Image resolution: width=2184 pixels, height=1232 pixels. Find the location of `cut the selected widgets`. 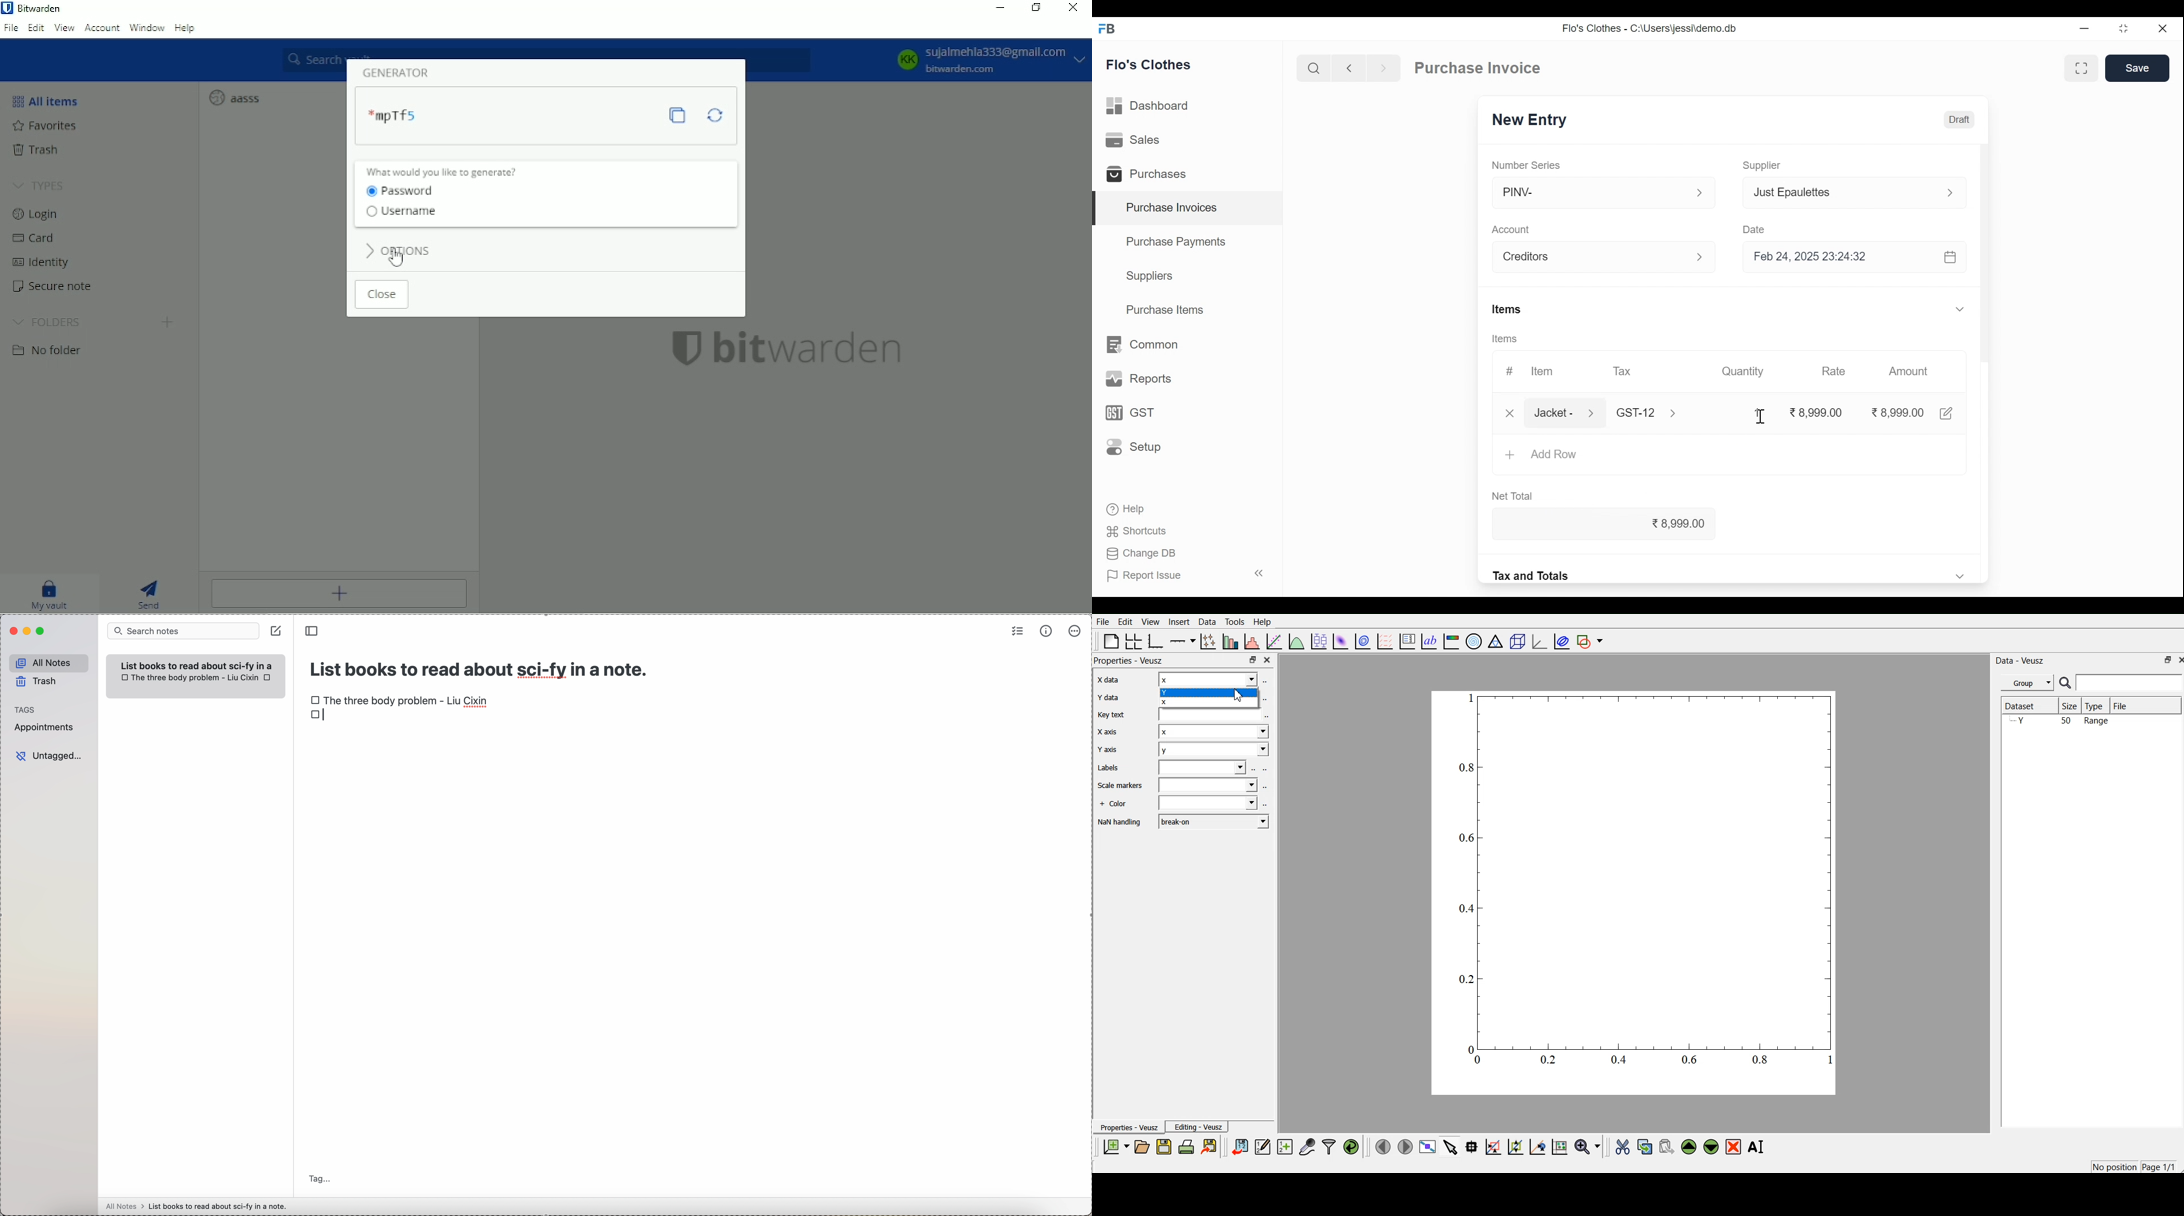

cut the selected widgets is located at coordinates (1624, 1147).